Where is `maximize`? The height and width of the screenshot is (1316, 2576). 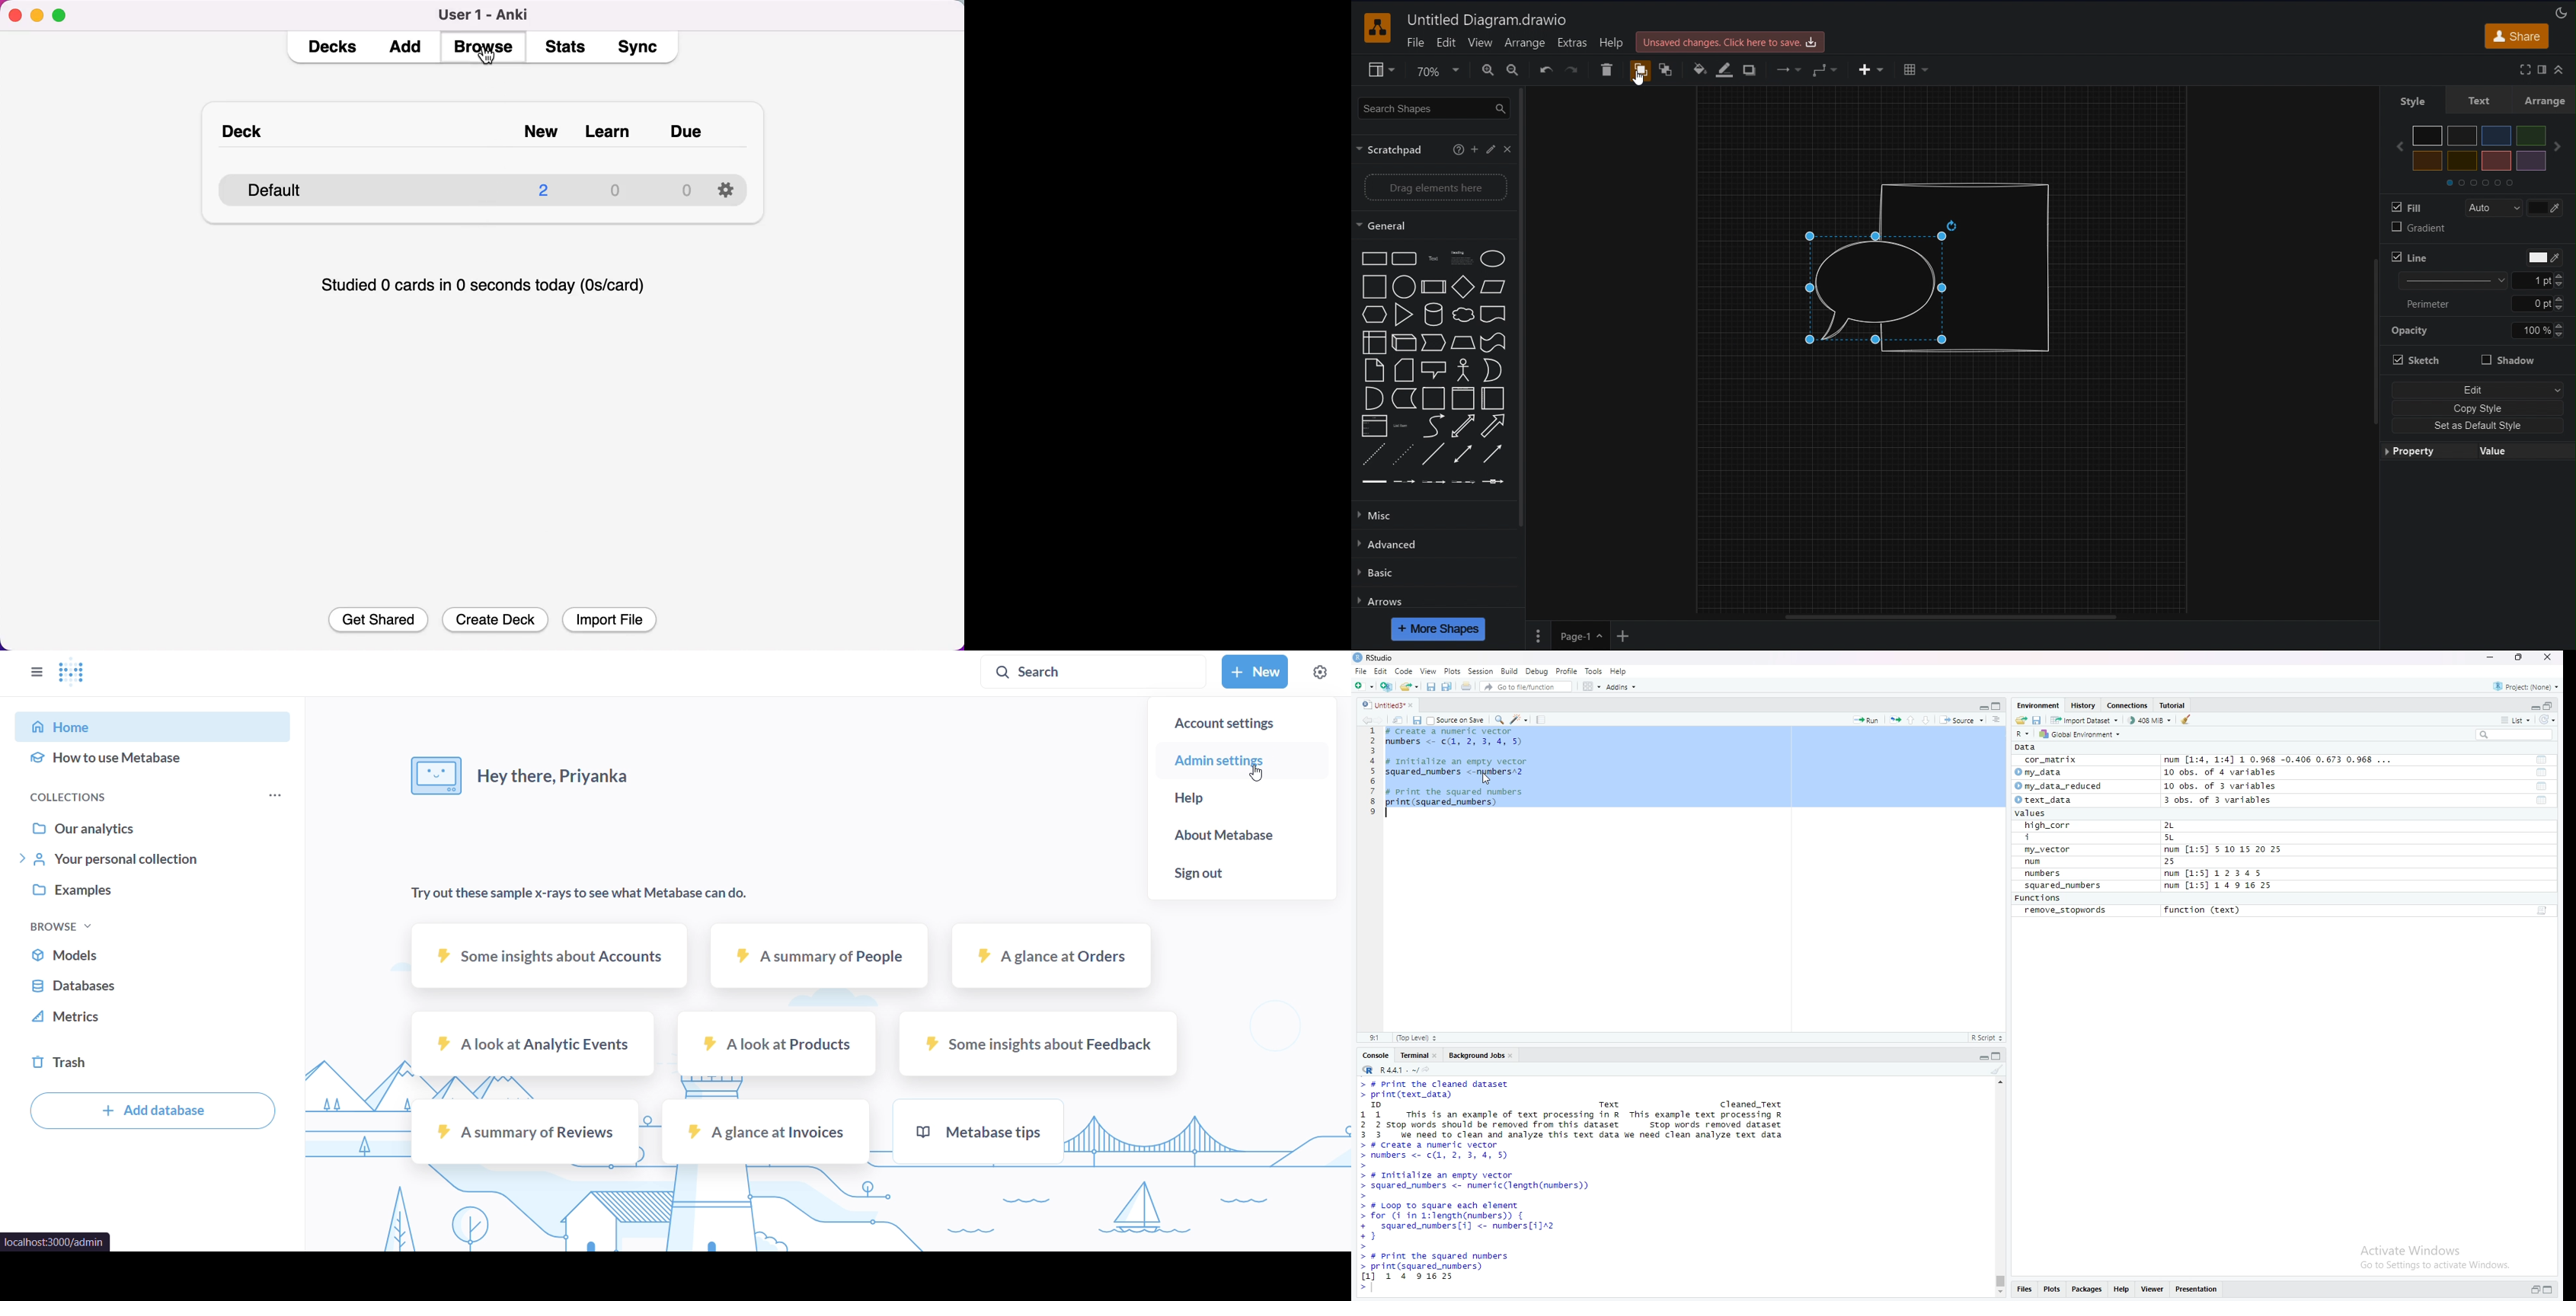 maximize is located at coordinates (2552, 1291).